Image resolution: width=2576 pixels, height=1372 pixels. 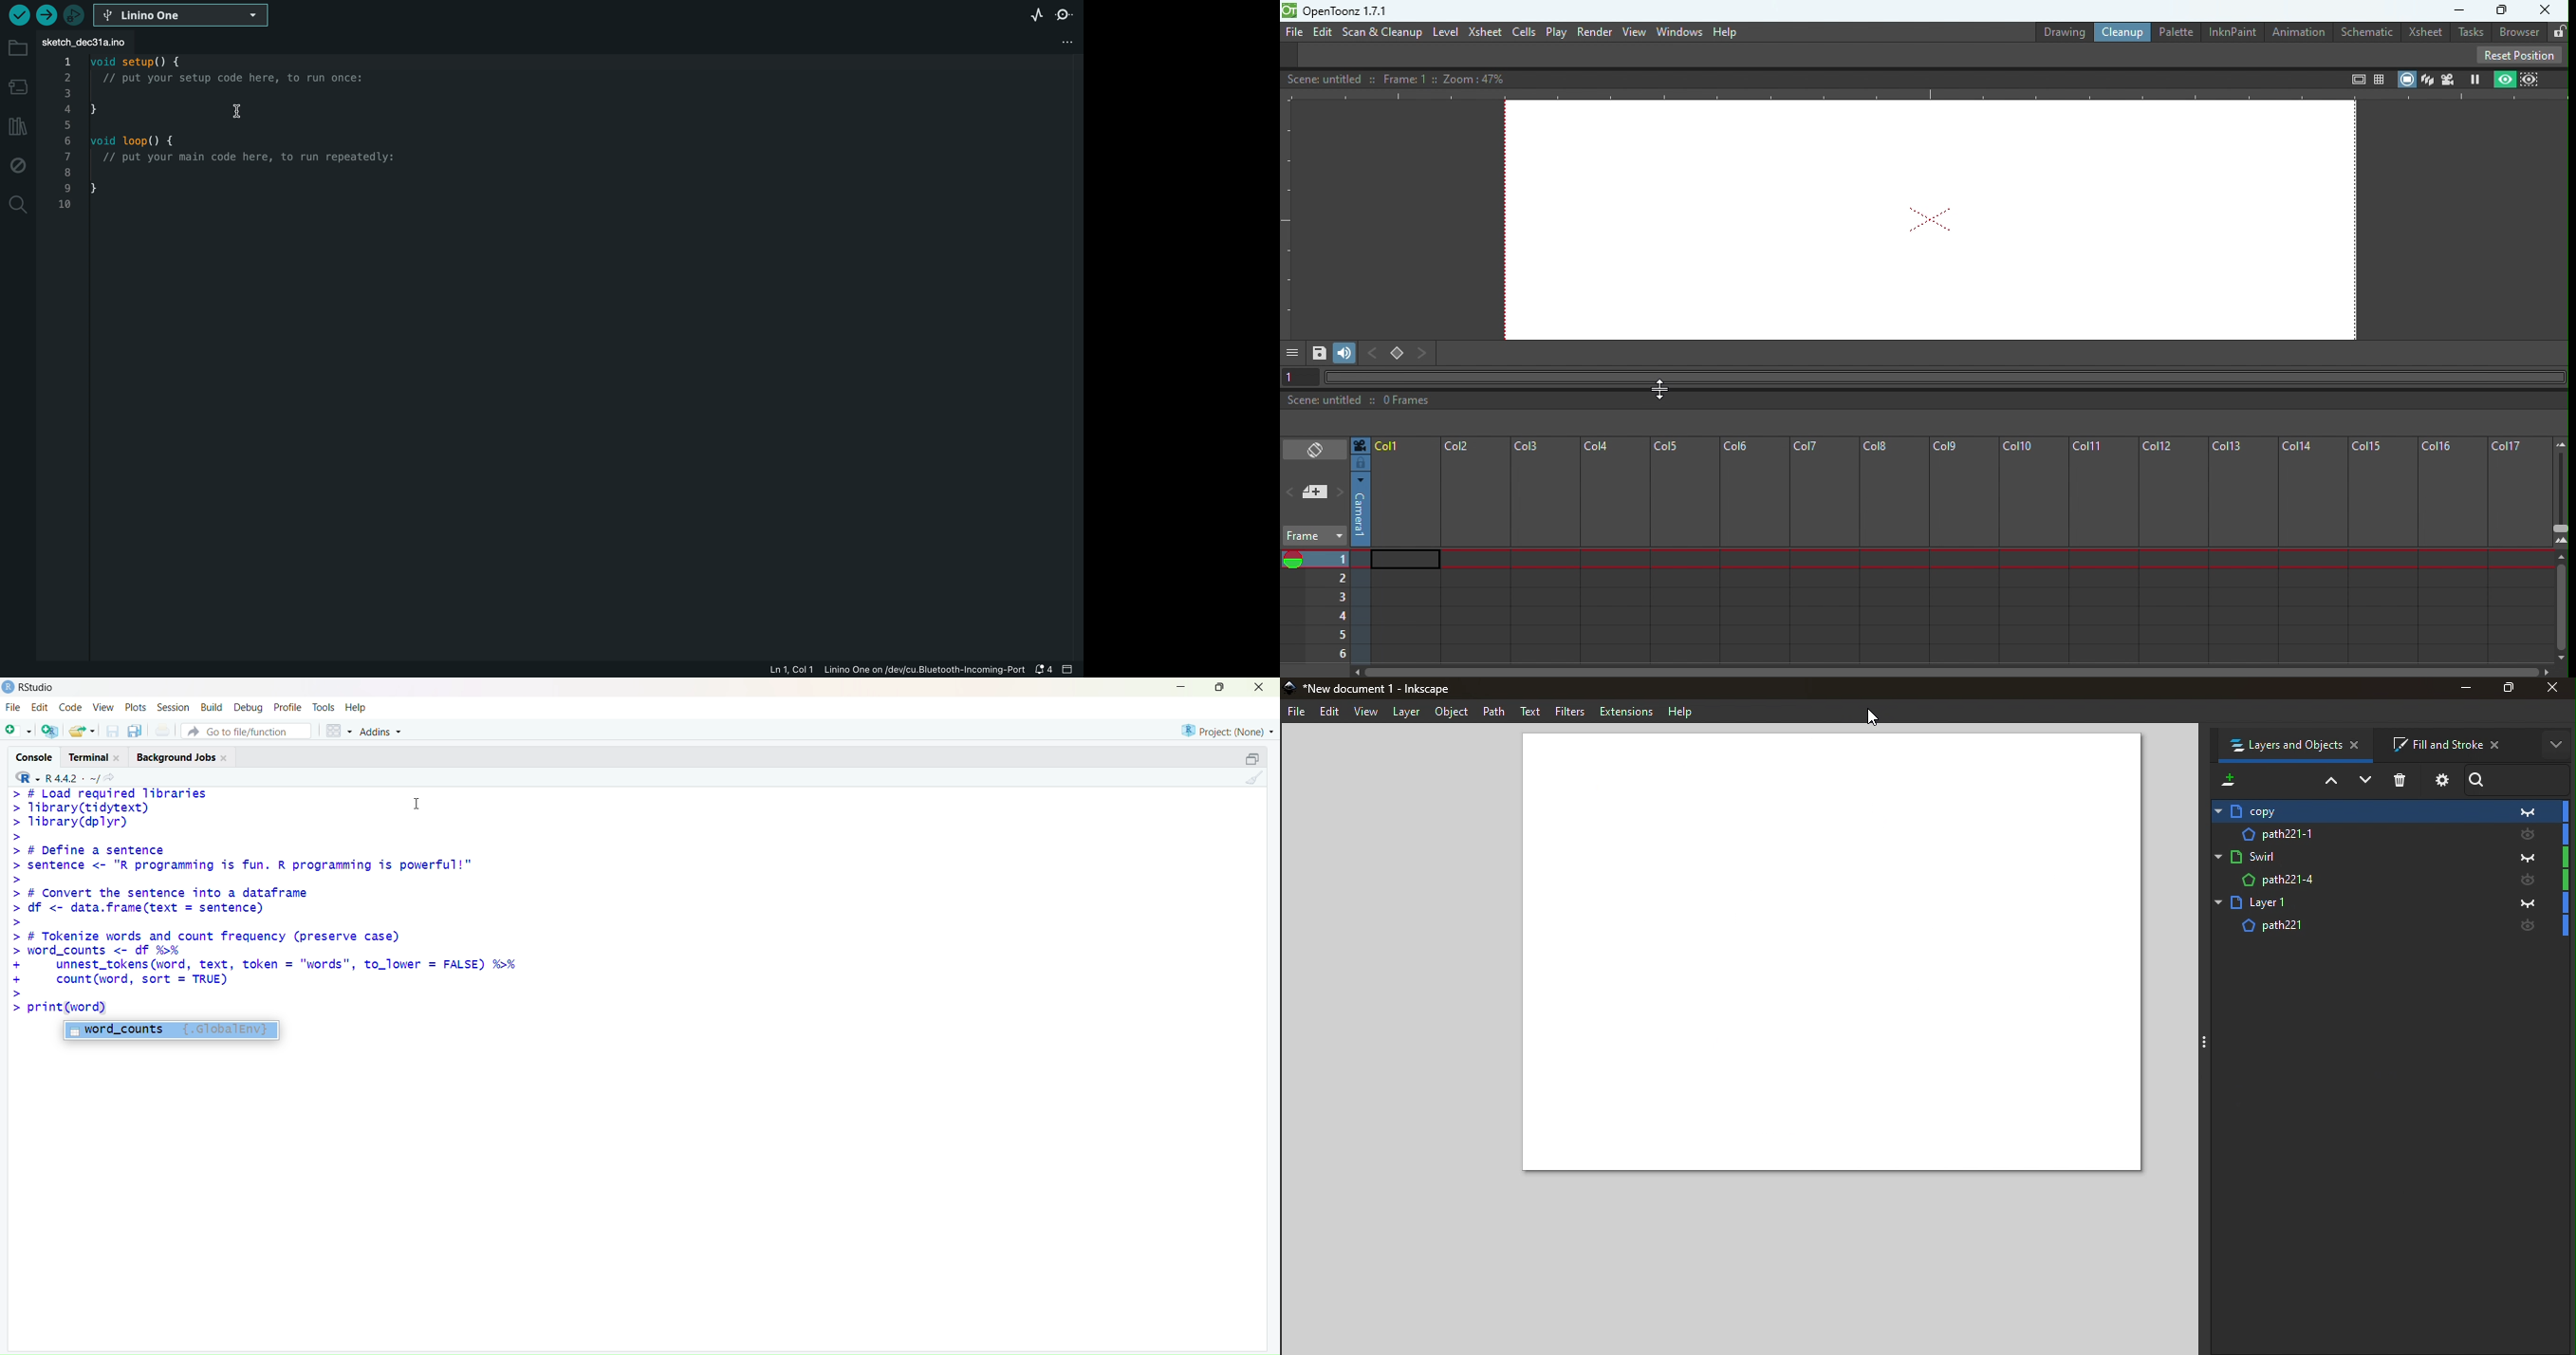 I want to click on Next memo, so click(x=1338, y=495).